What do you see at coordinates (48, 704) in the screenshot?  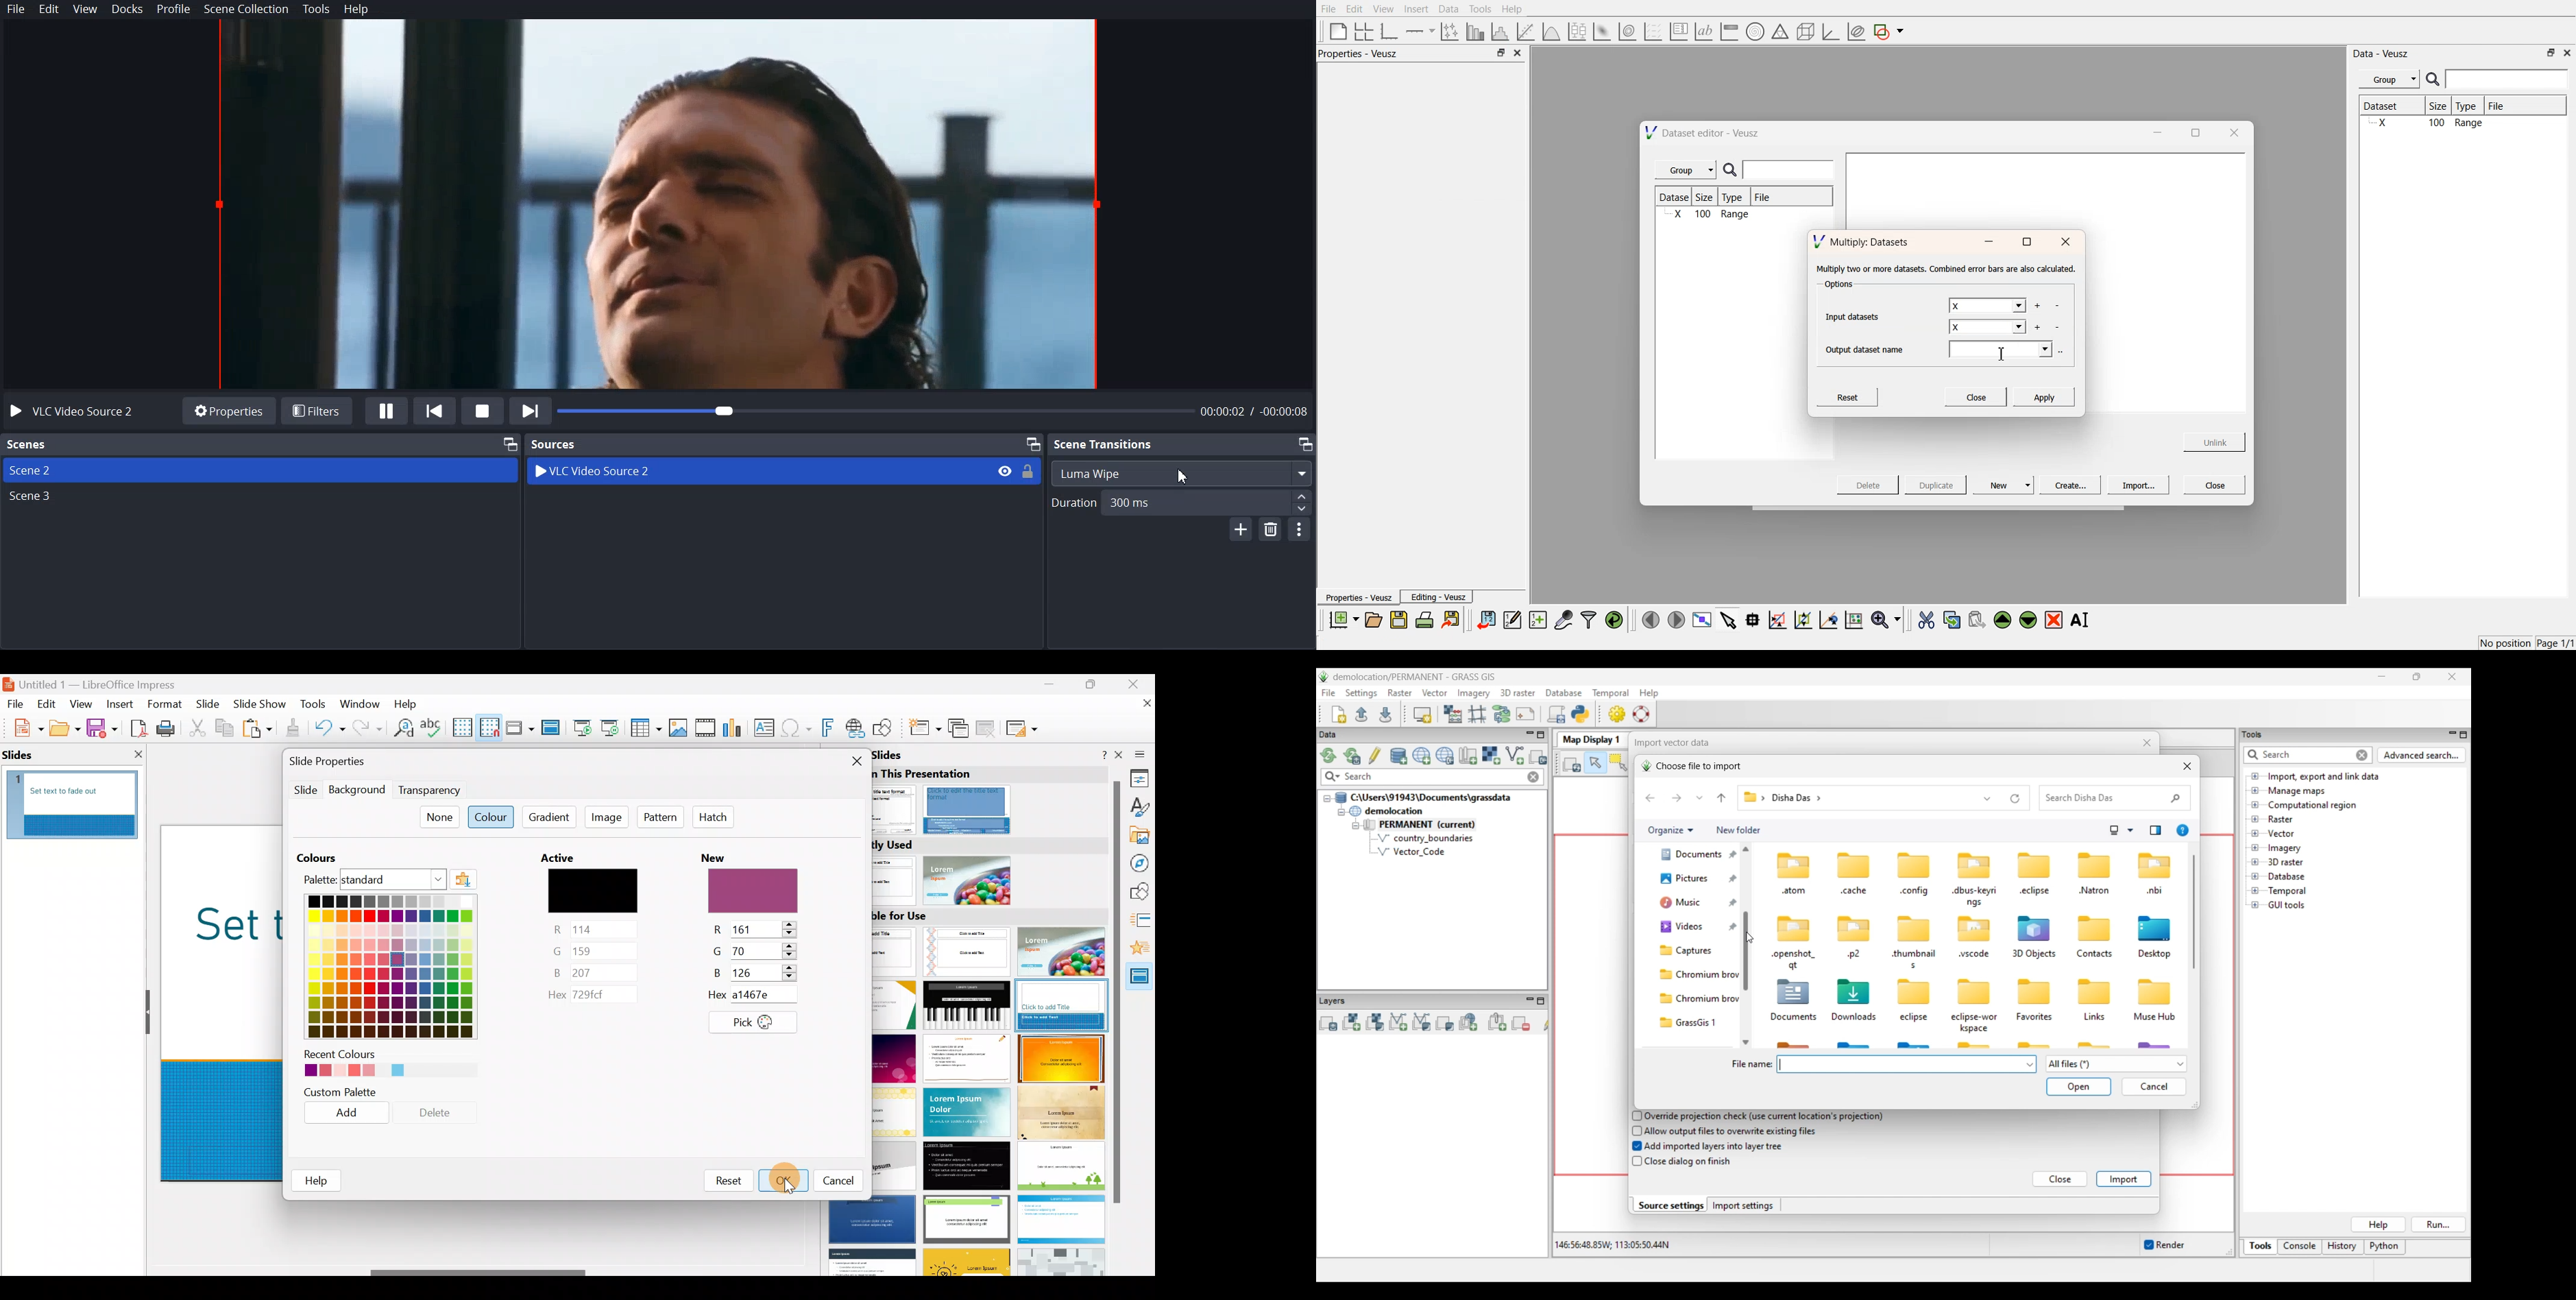 I see `Edit` at bounding box center [48, 704].